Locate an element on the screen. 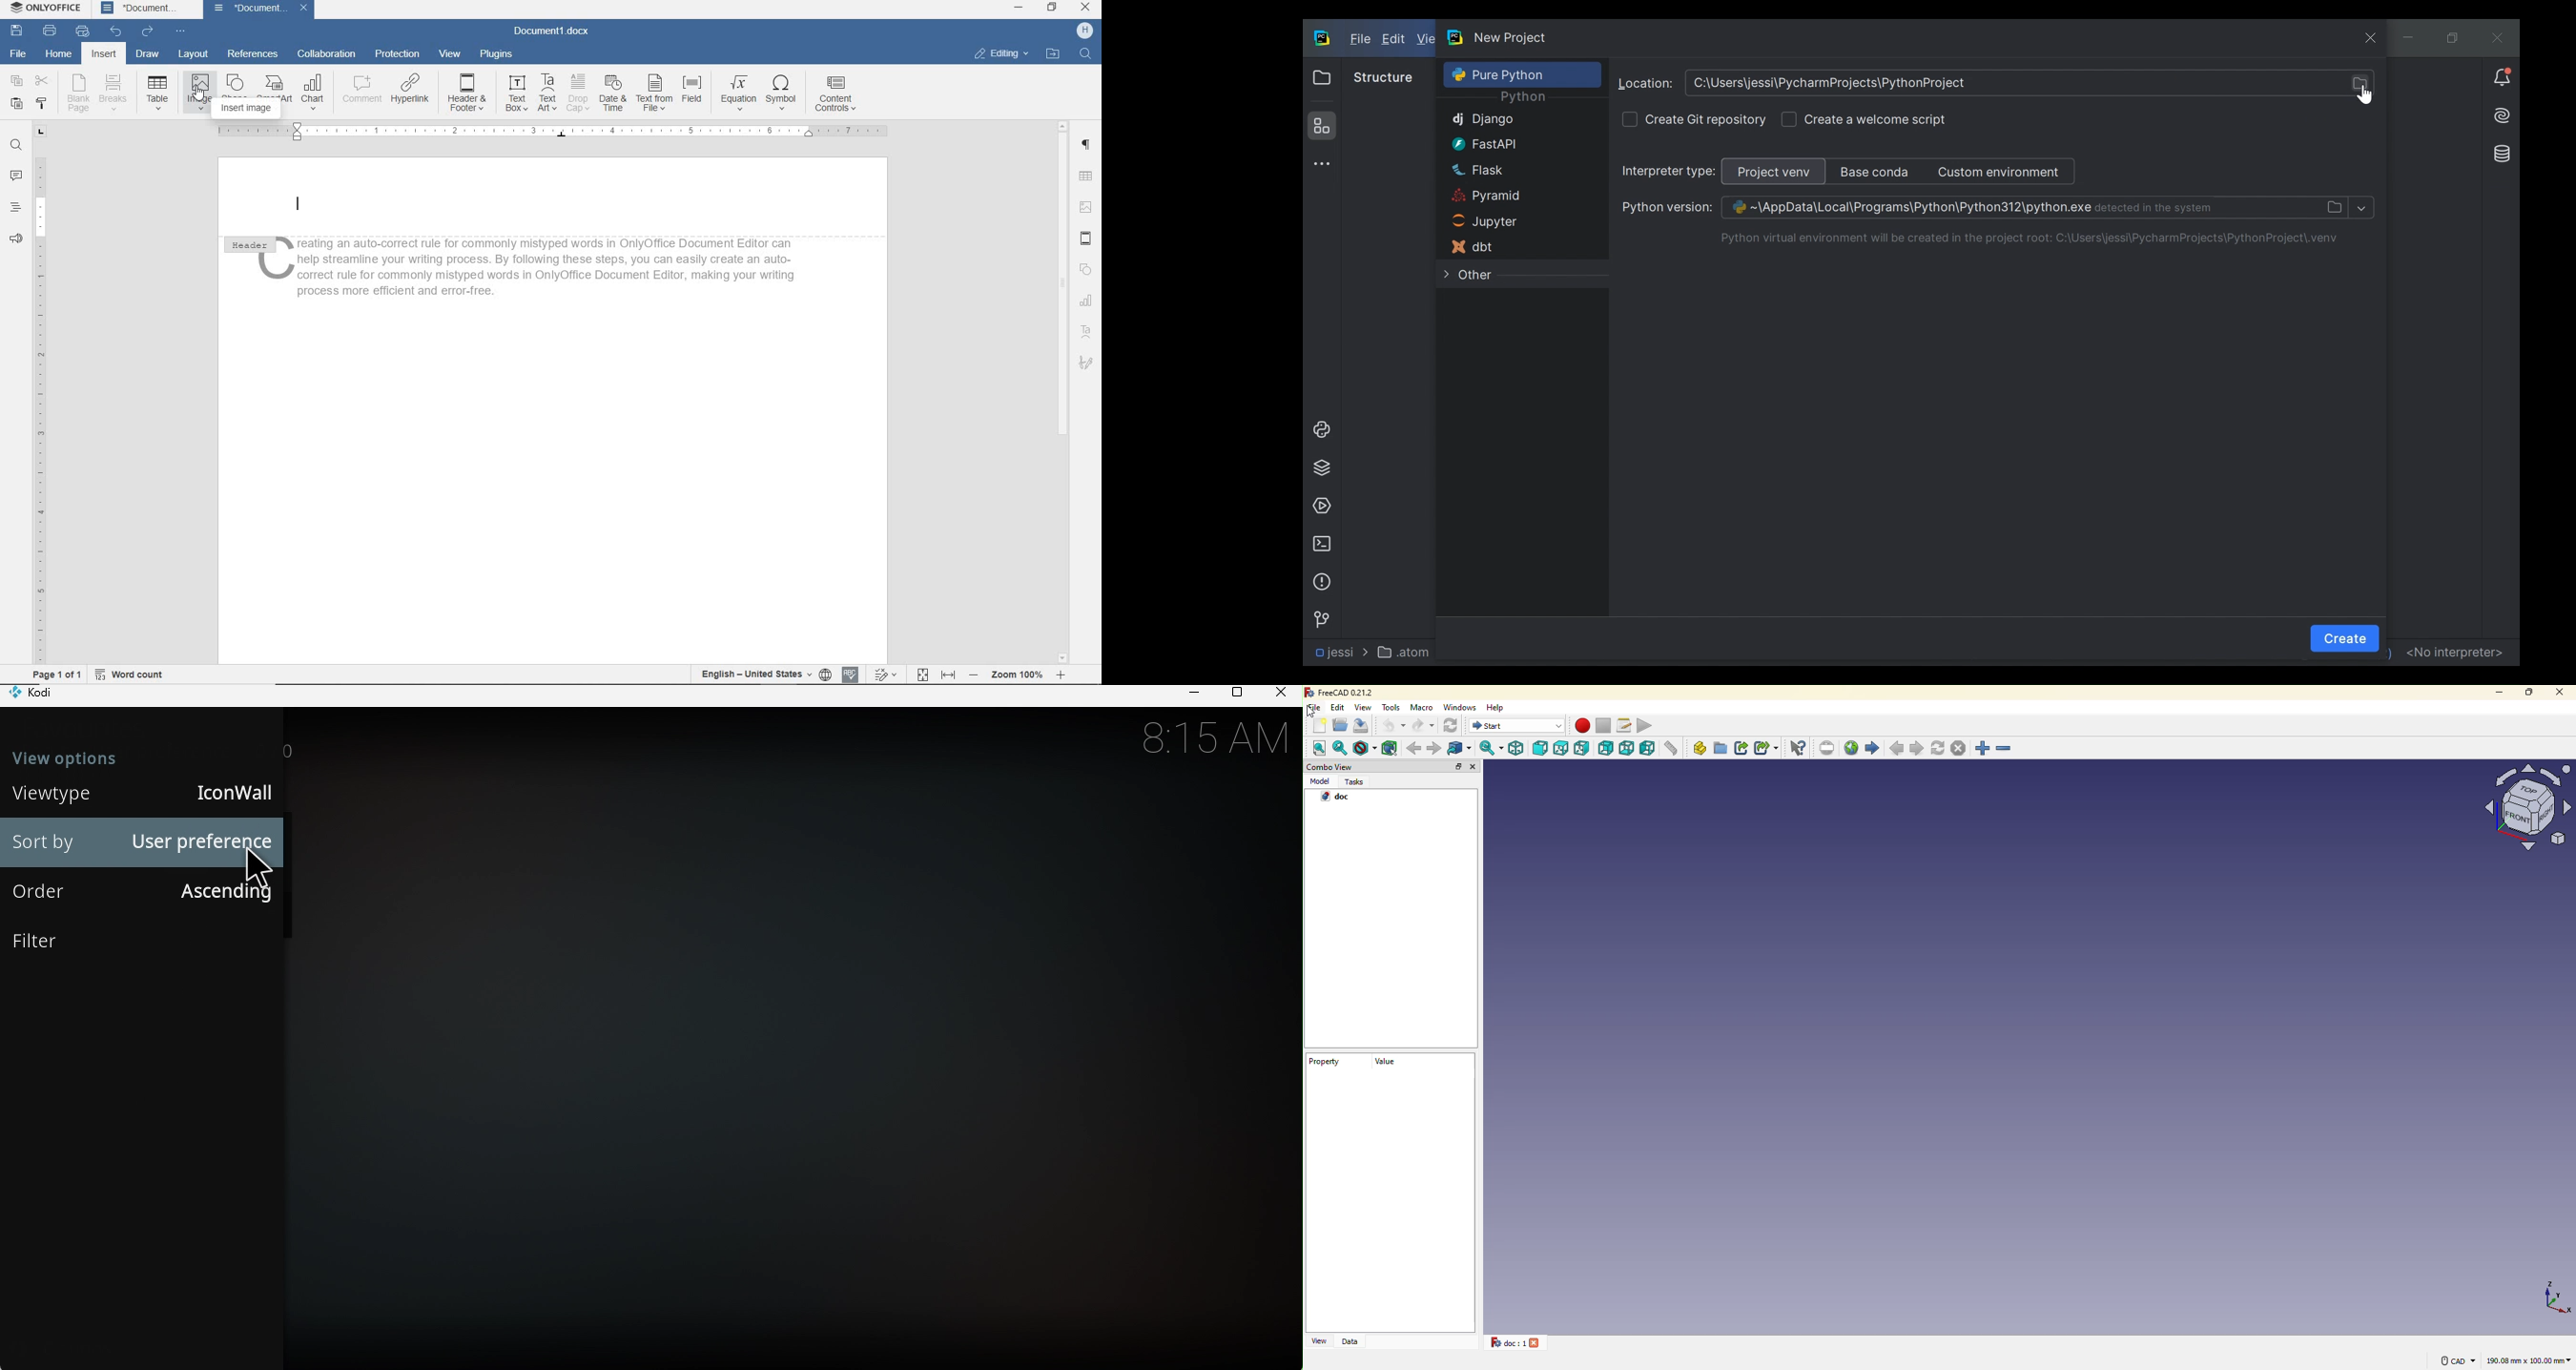 The image size is (2576, 1372). HEADER & FOOTER is located at coordinates (1086, 239).